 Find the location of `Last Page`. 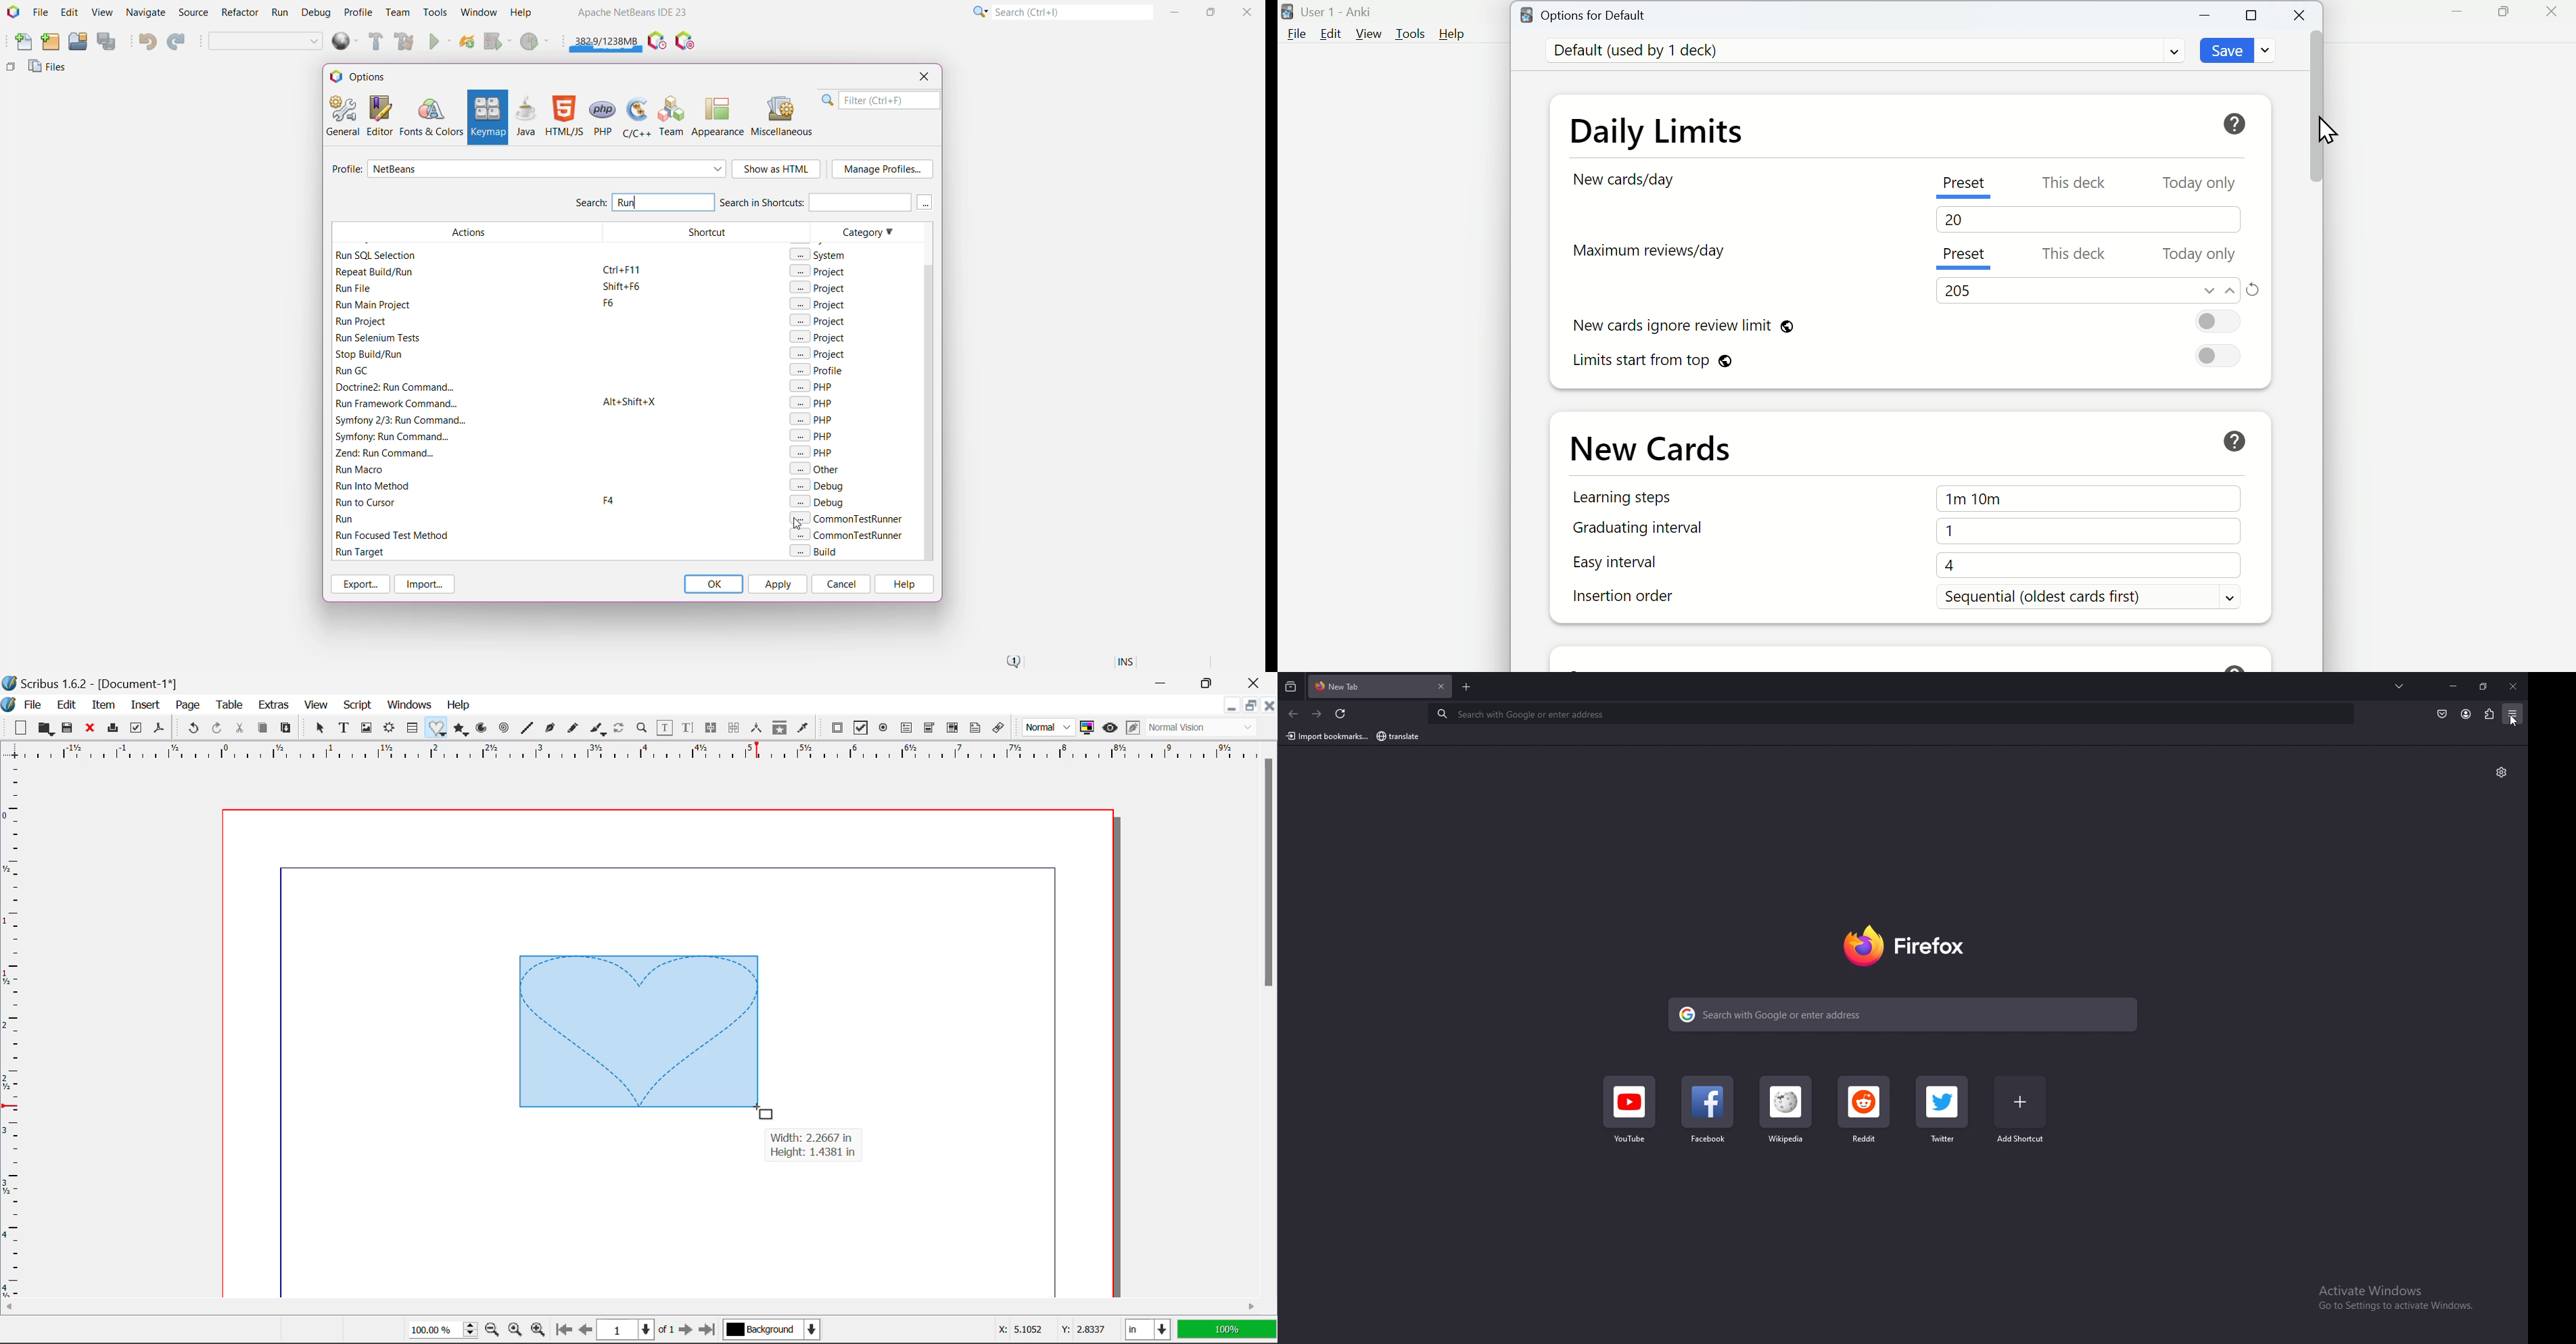

Last Page is located at coordinates (710, 1330).